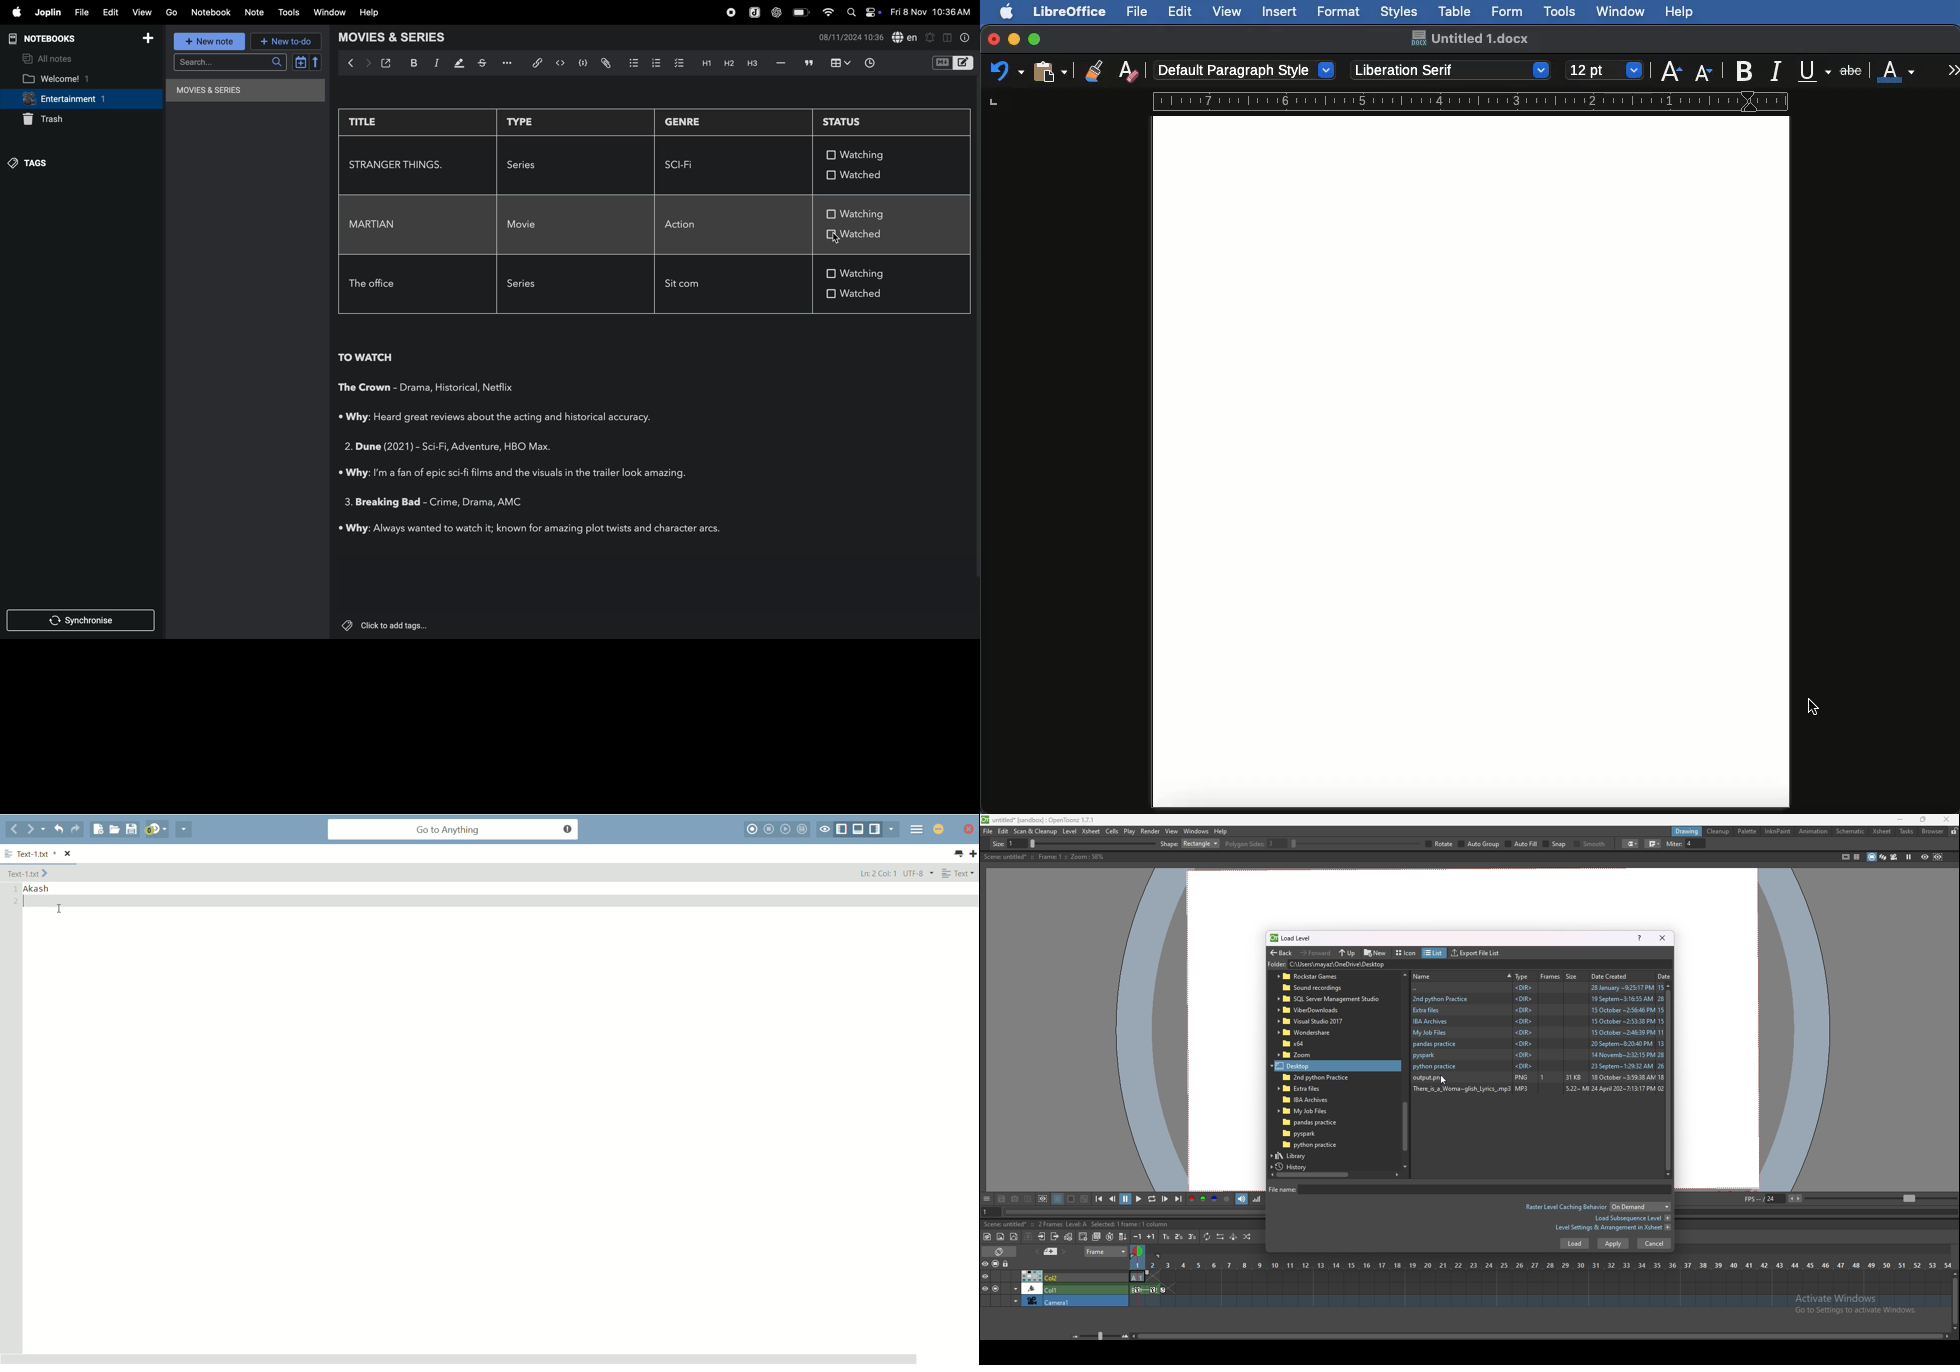 The height and width of the screenshot is (1372, 1960). What do you see at coordinates (374, 285) in the screenshot?
I see `the office` at bounding box center [374, 285].